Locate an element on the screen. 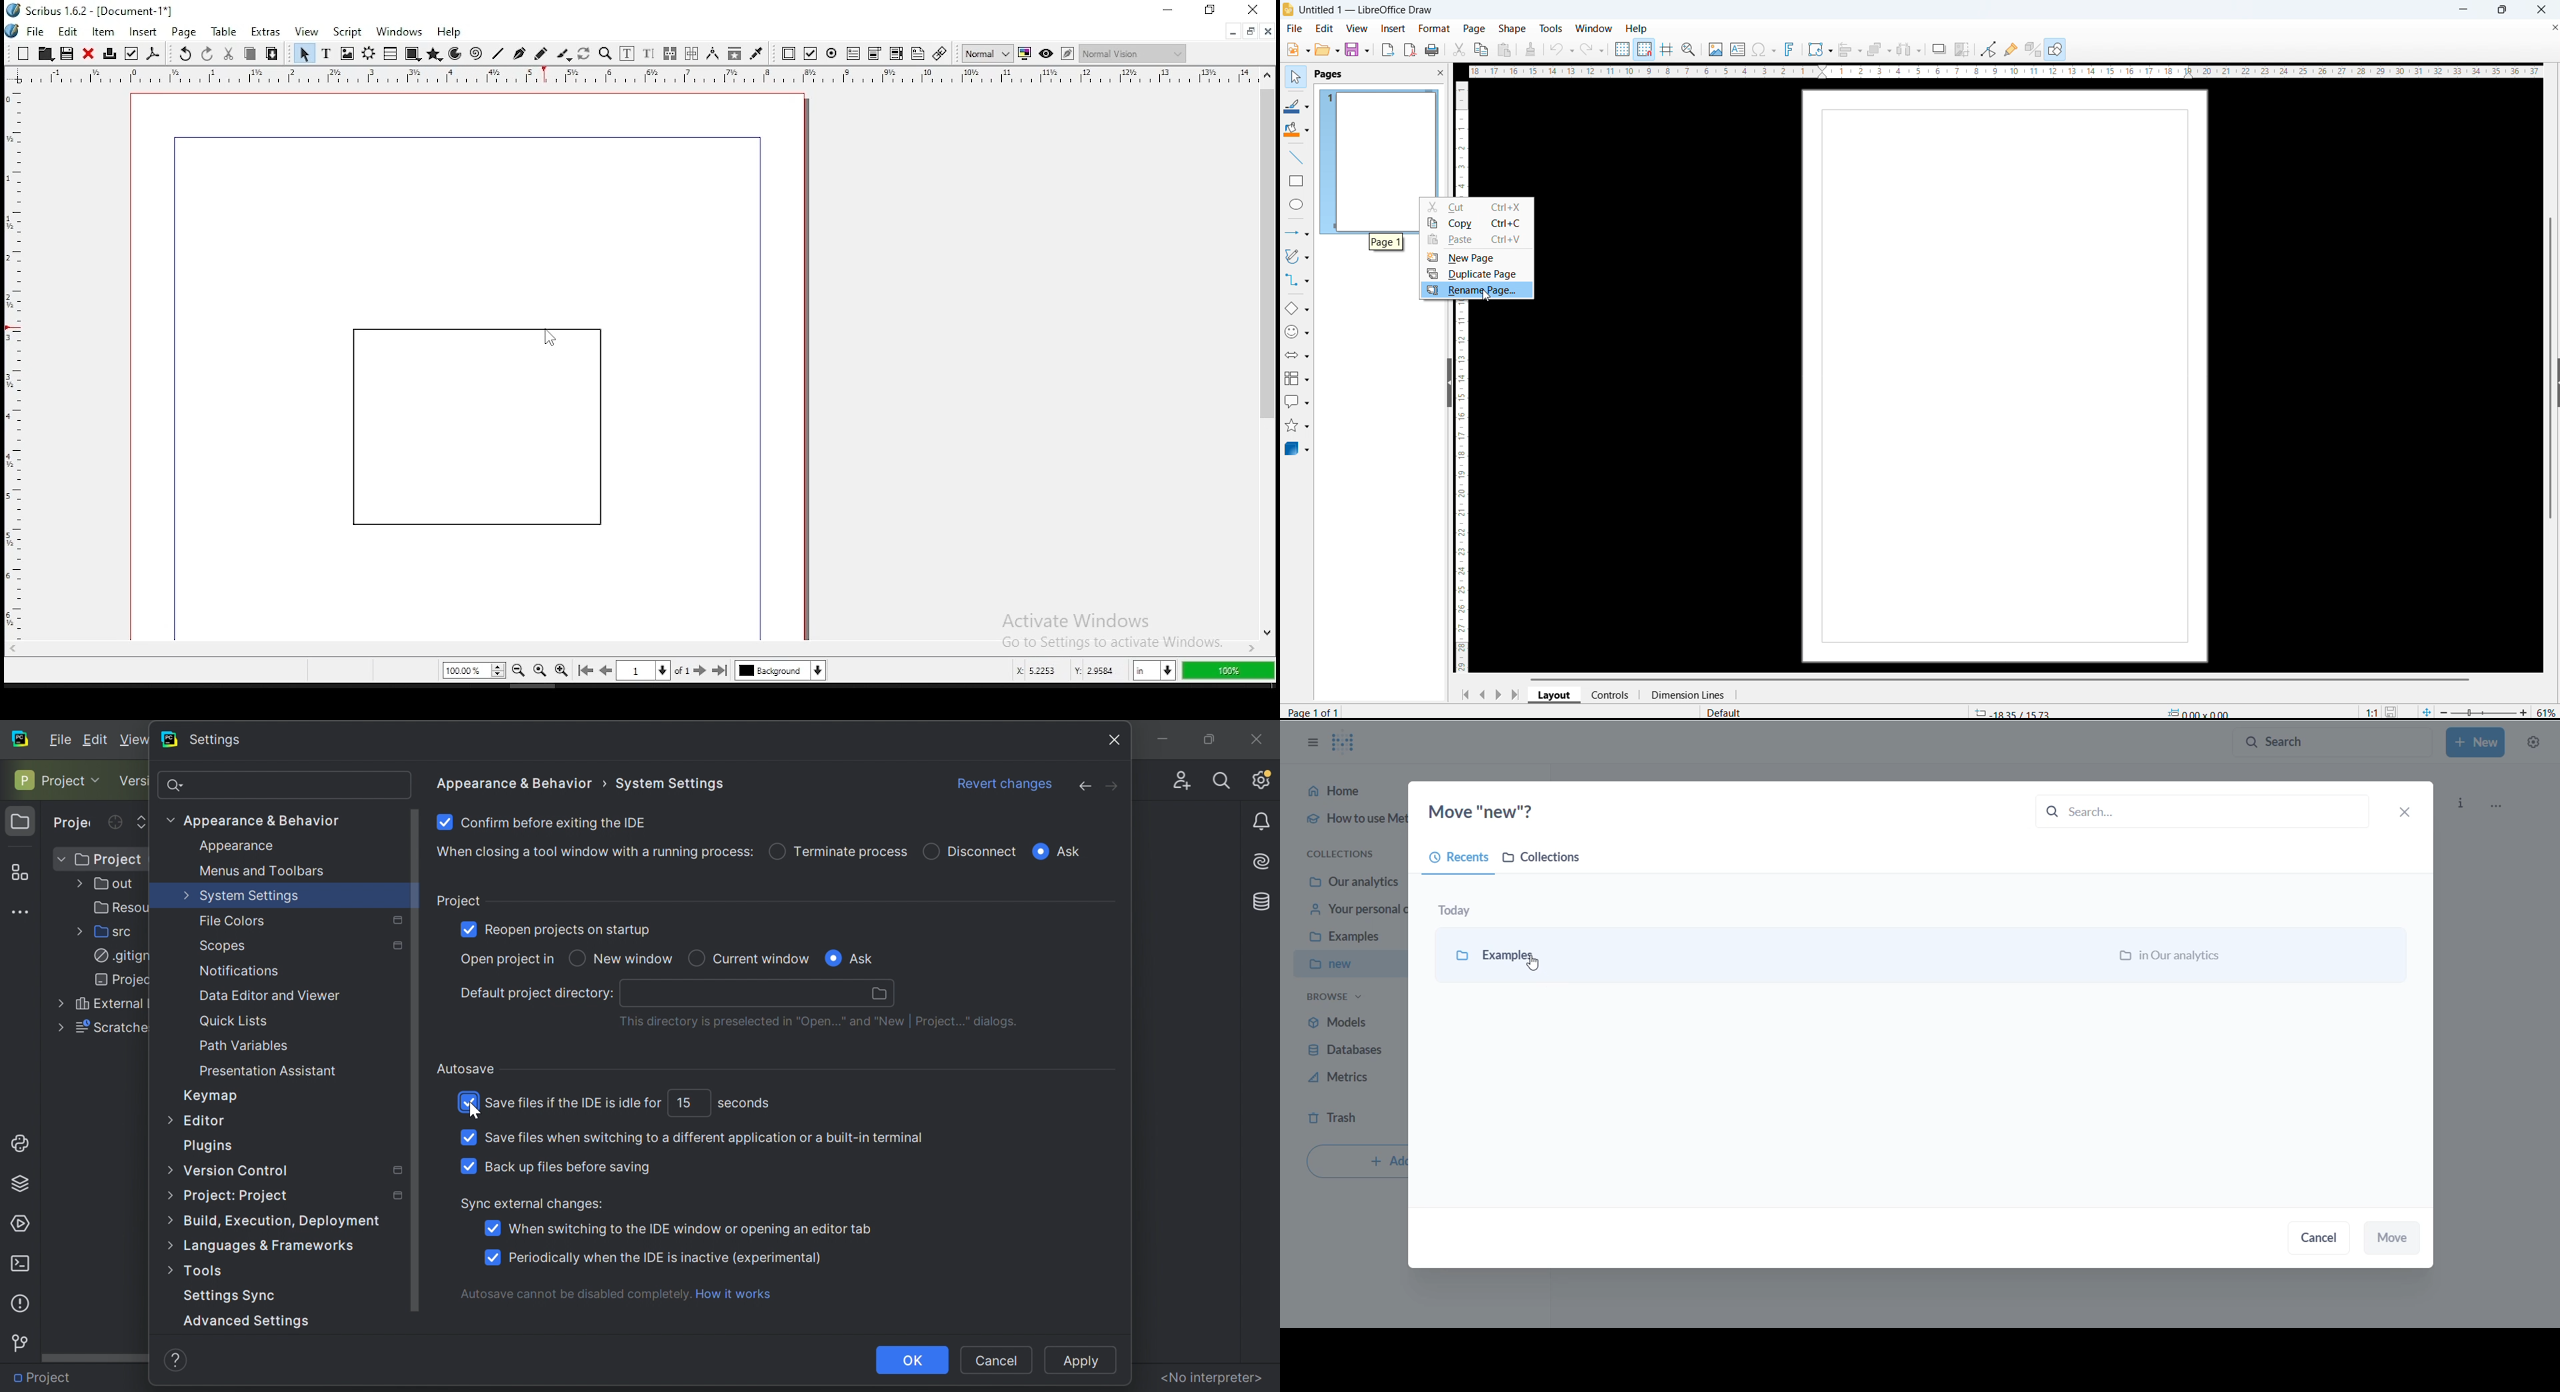  zoom in is located at coordinates (562, 671).